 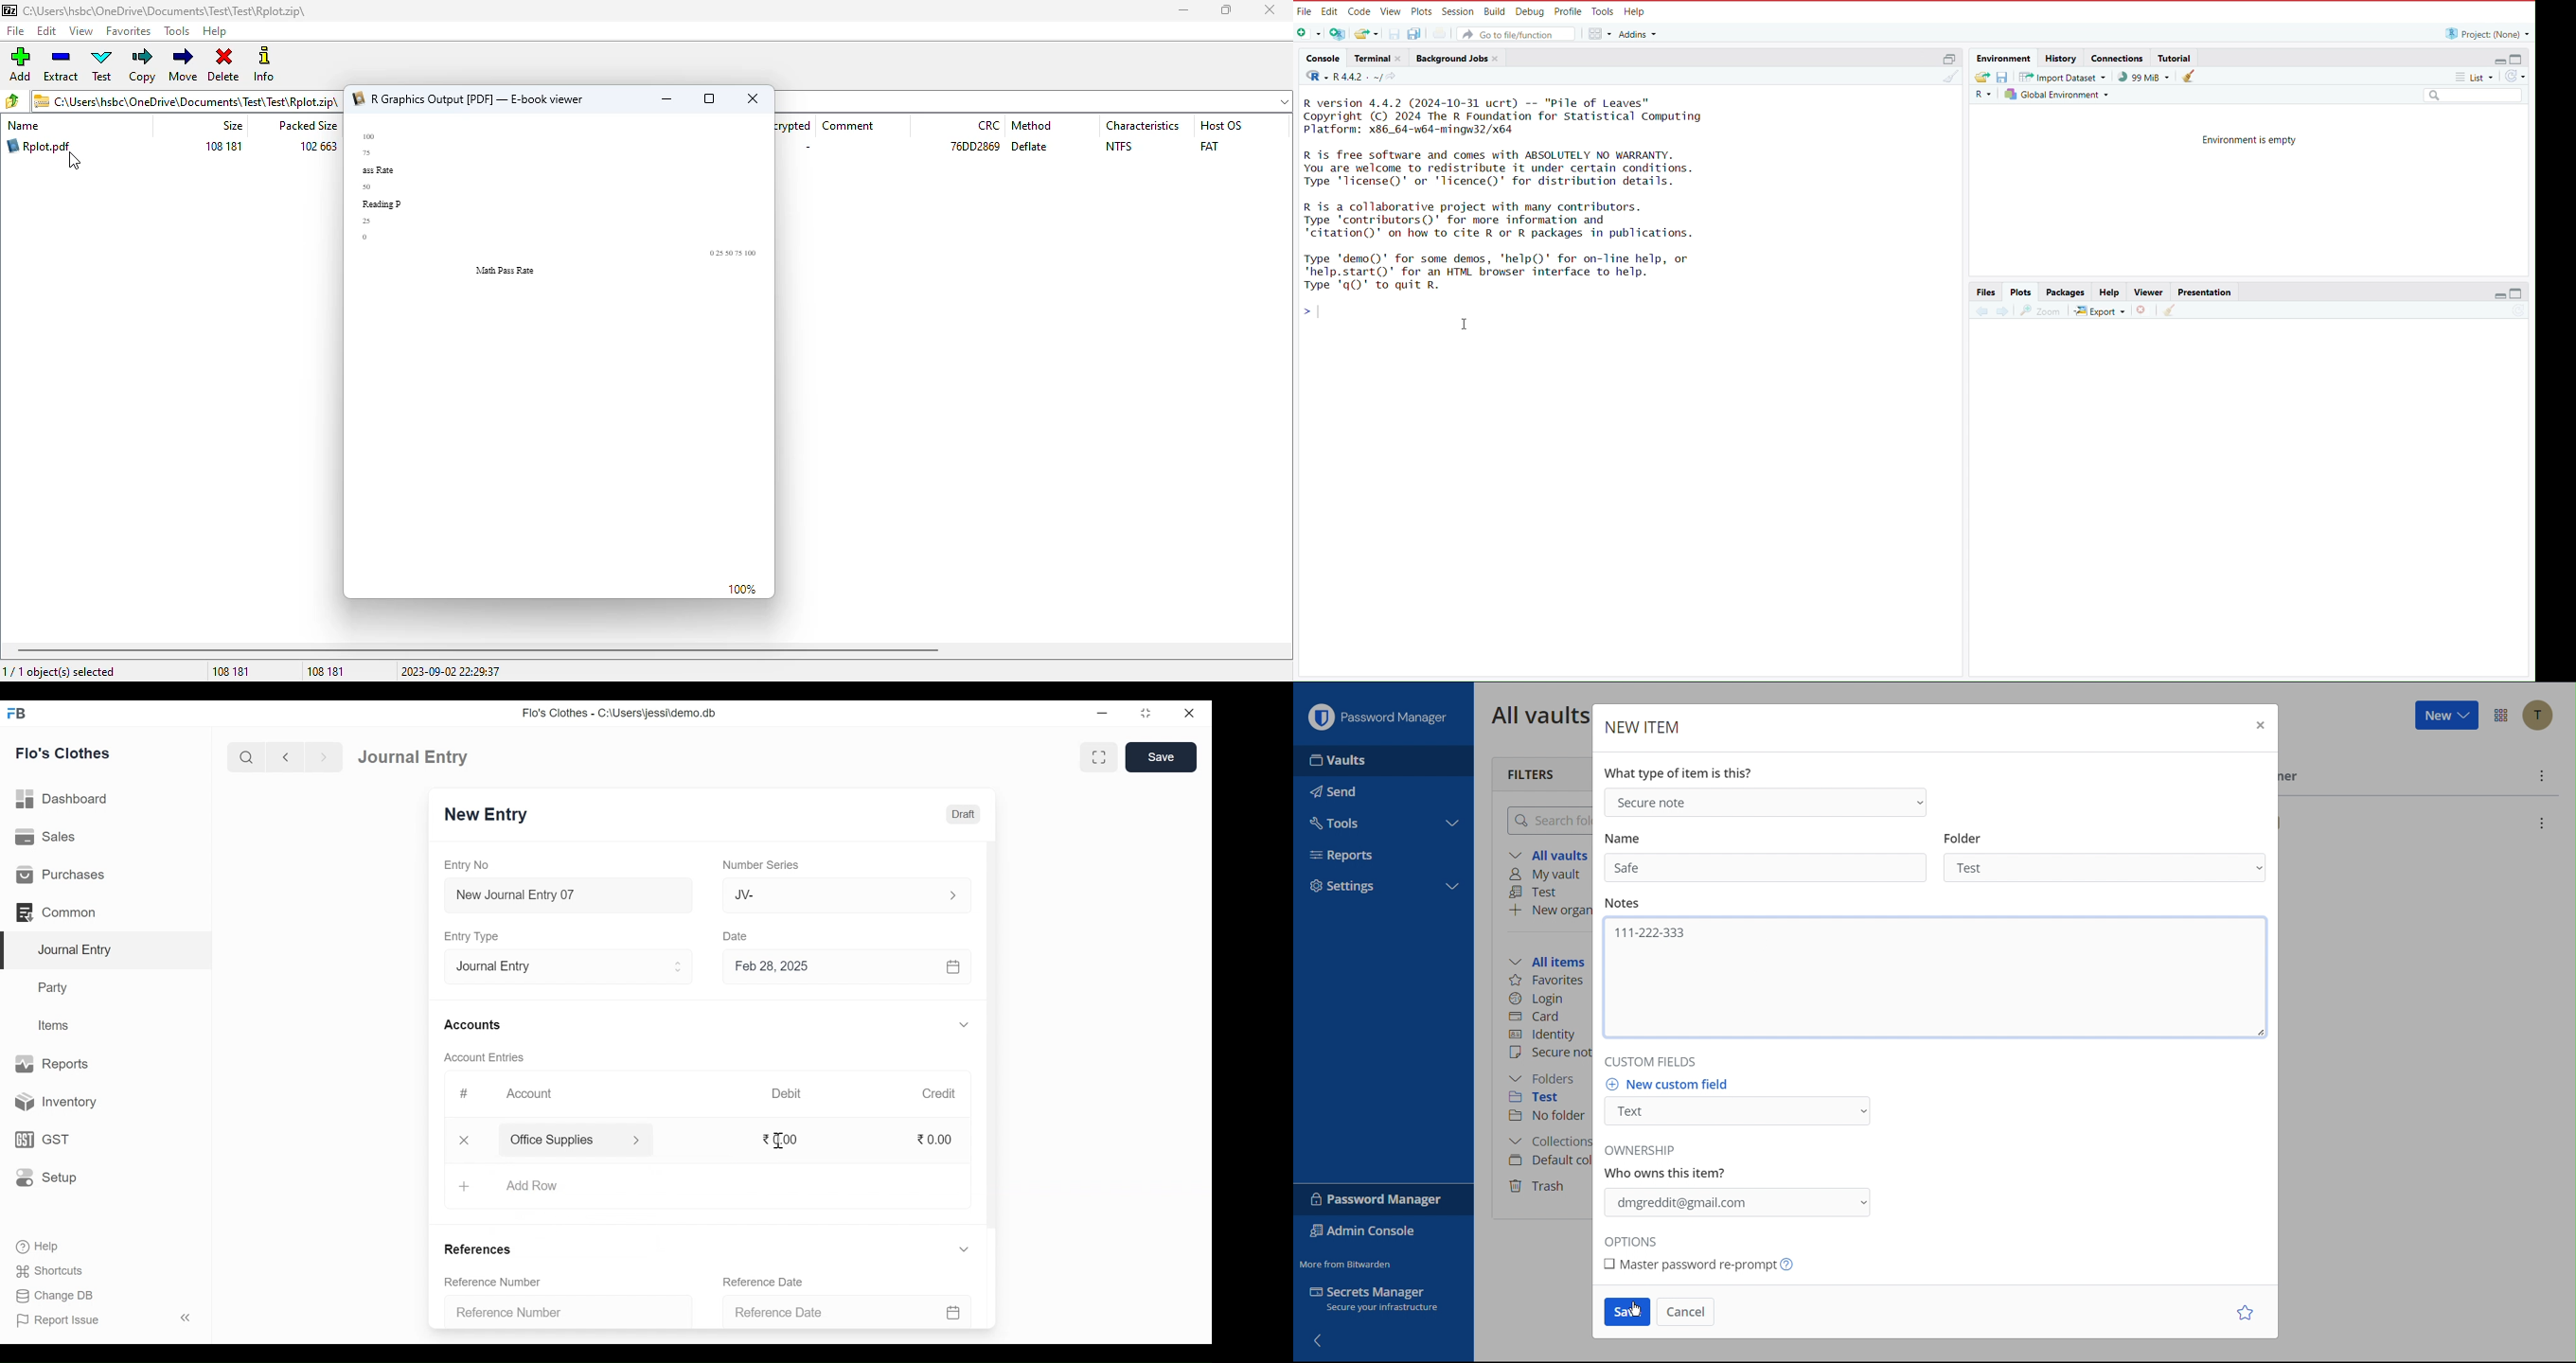 I want to click on Reference Number, so click(x=559, y=1314).